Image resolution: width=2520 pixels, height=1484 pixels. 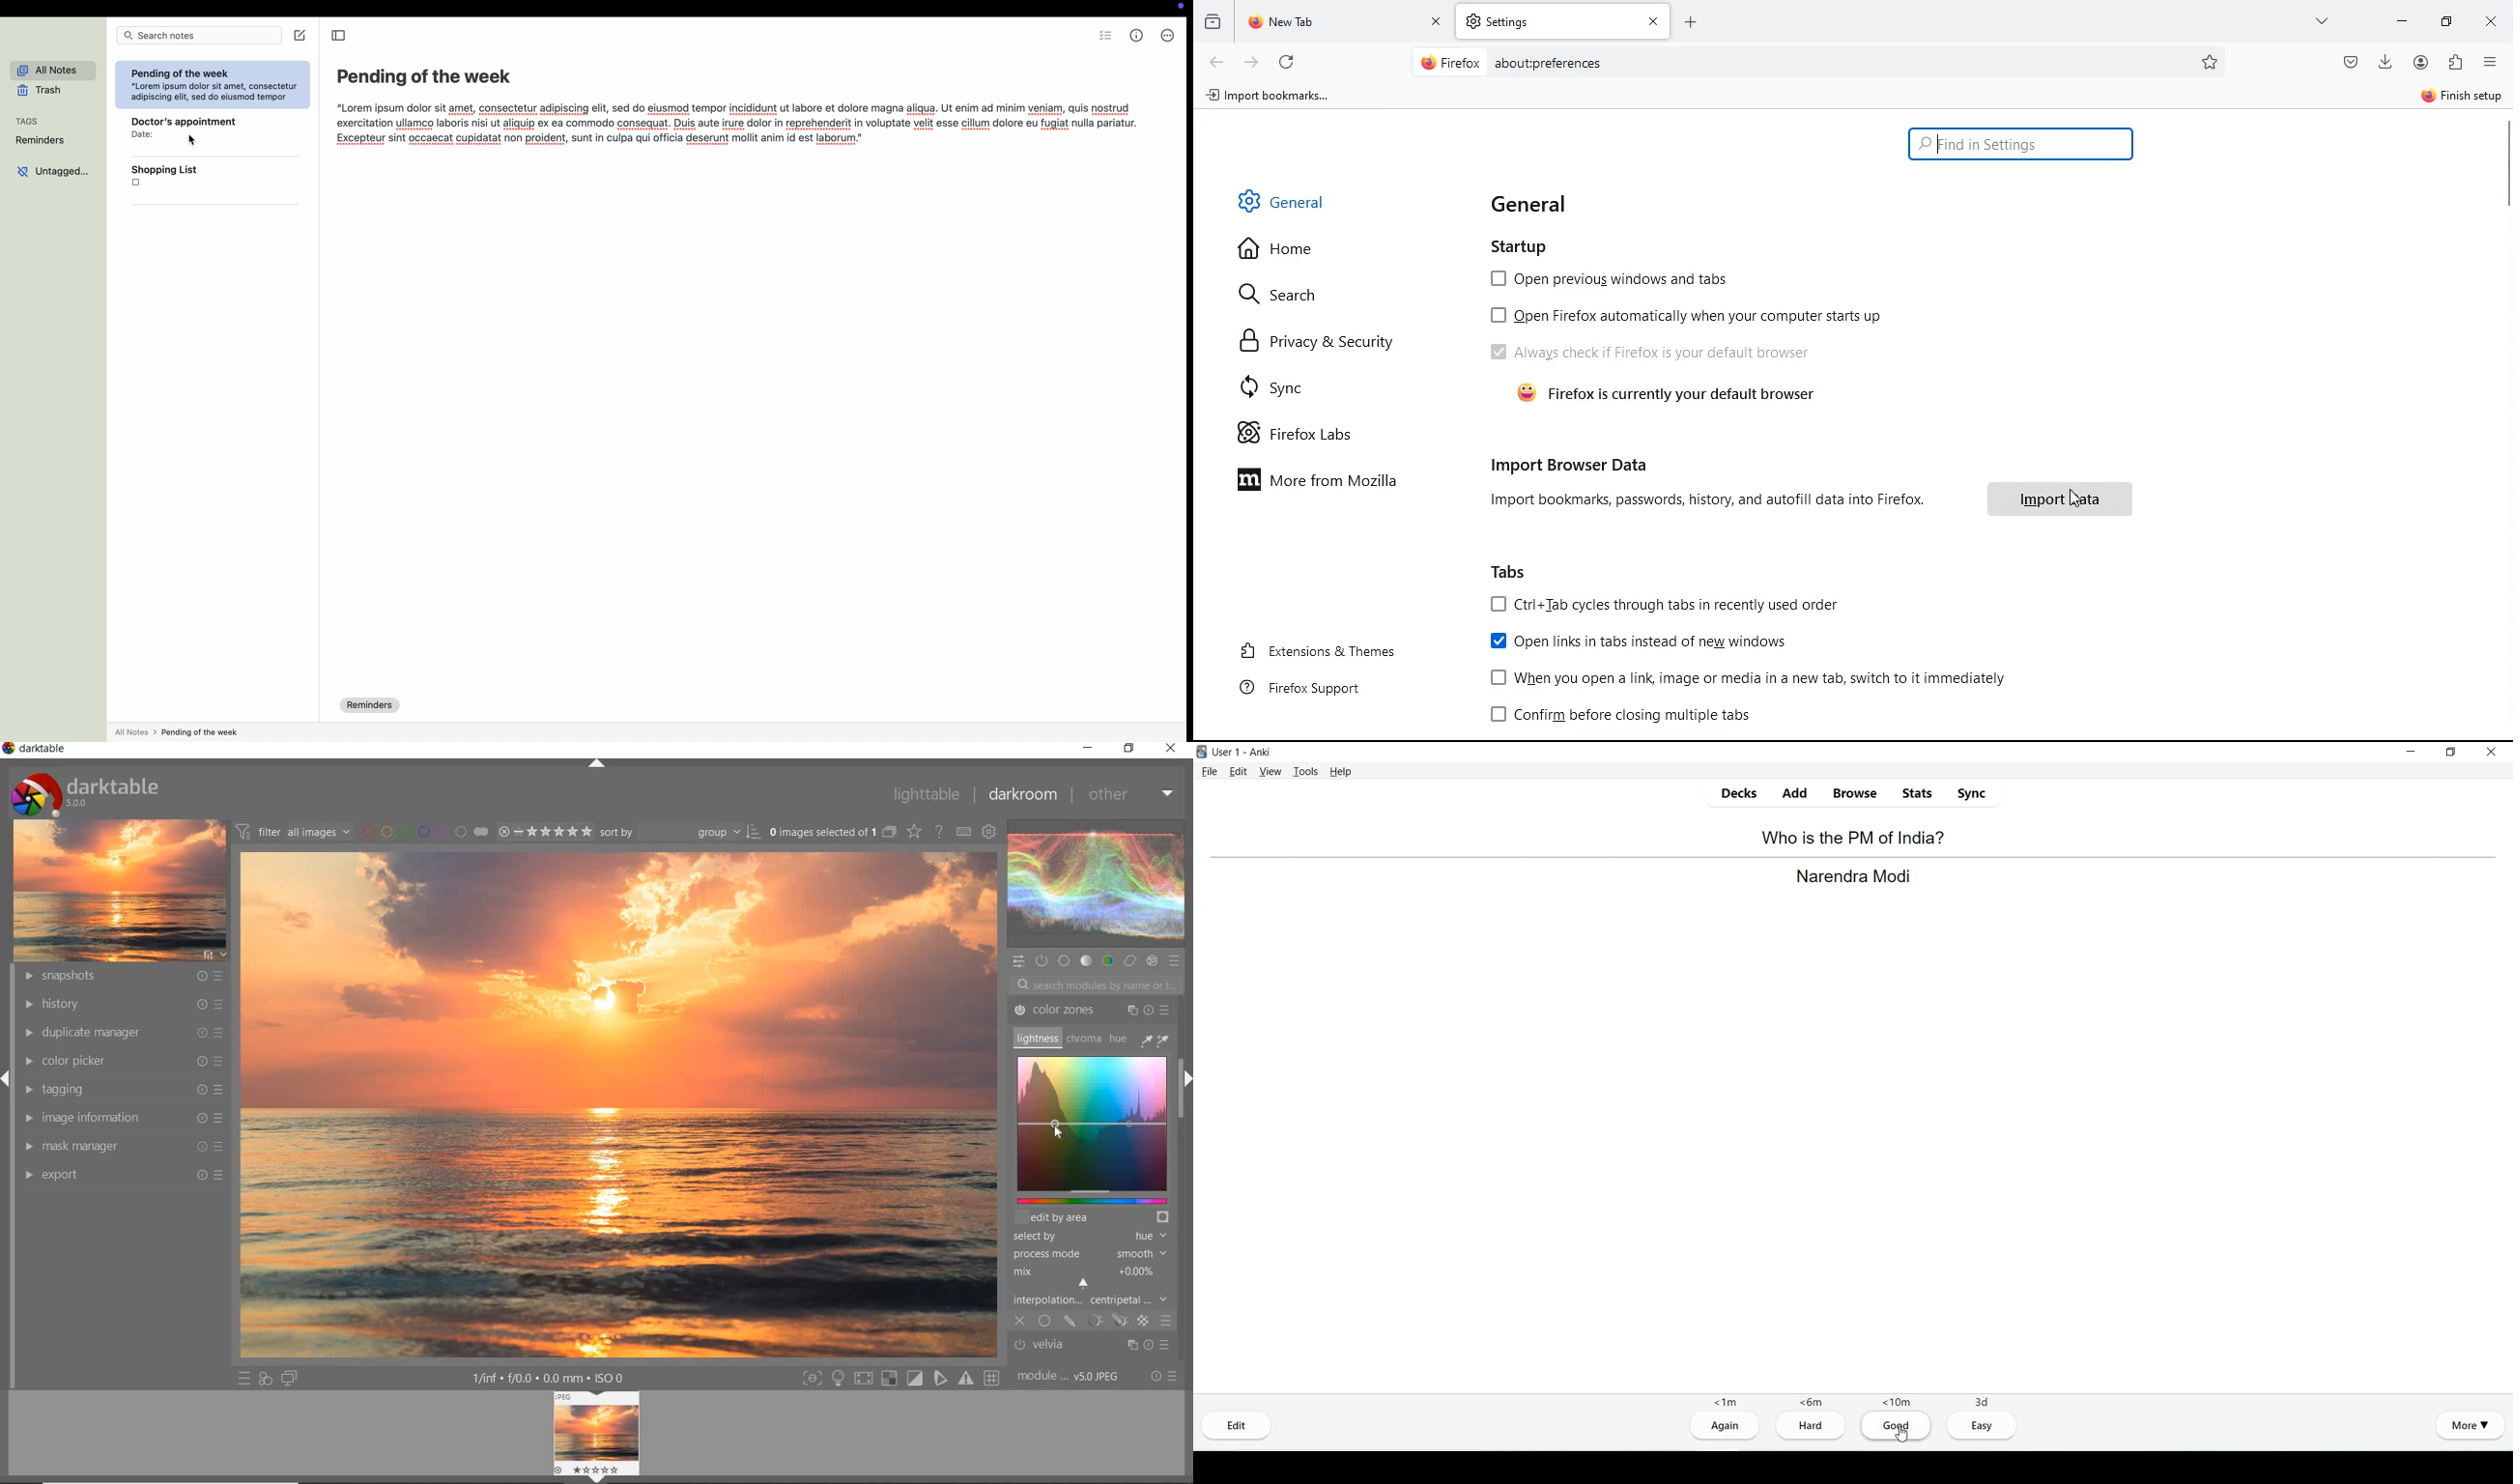 I want to click on SELECTED IMAGE RANGE RATING, so click(x=546, y=831).